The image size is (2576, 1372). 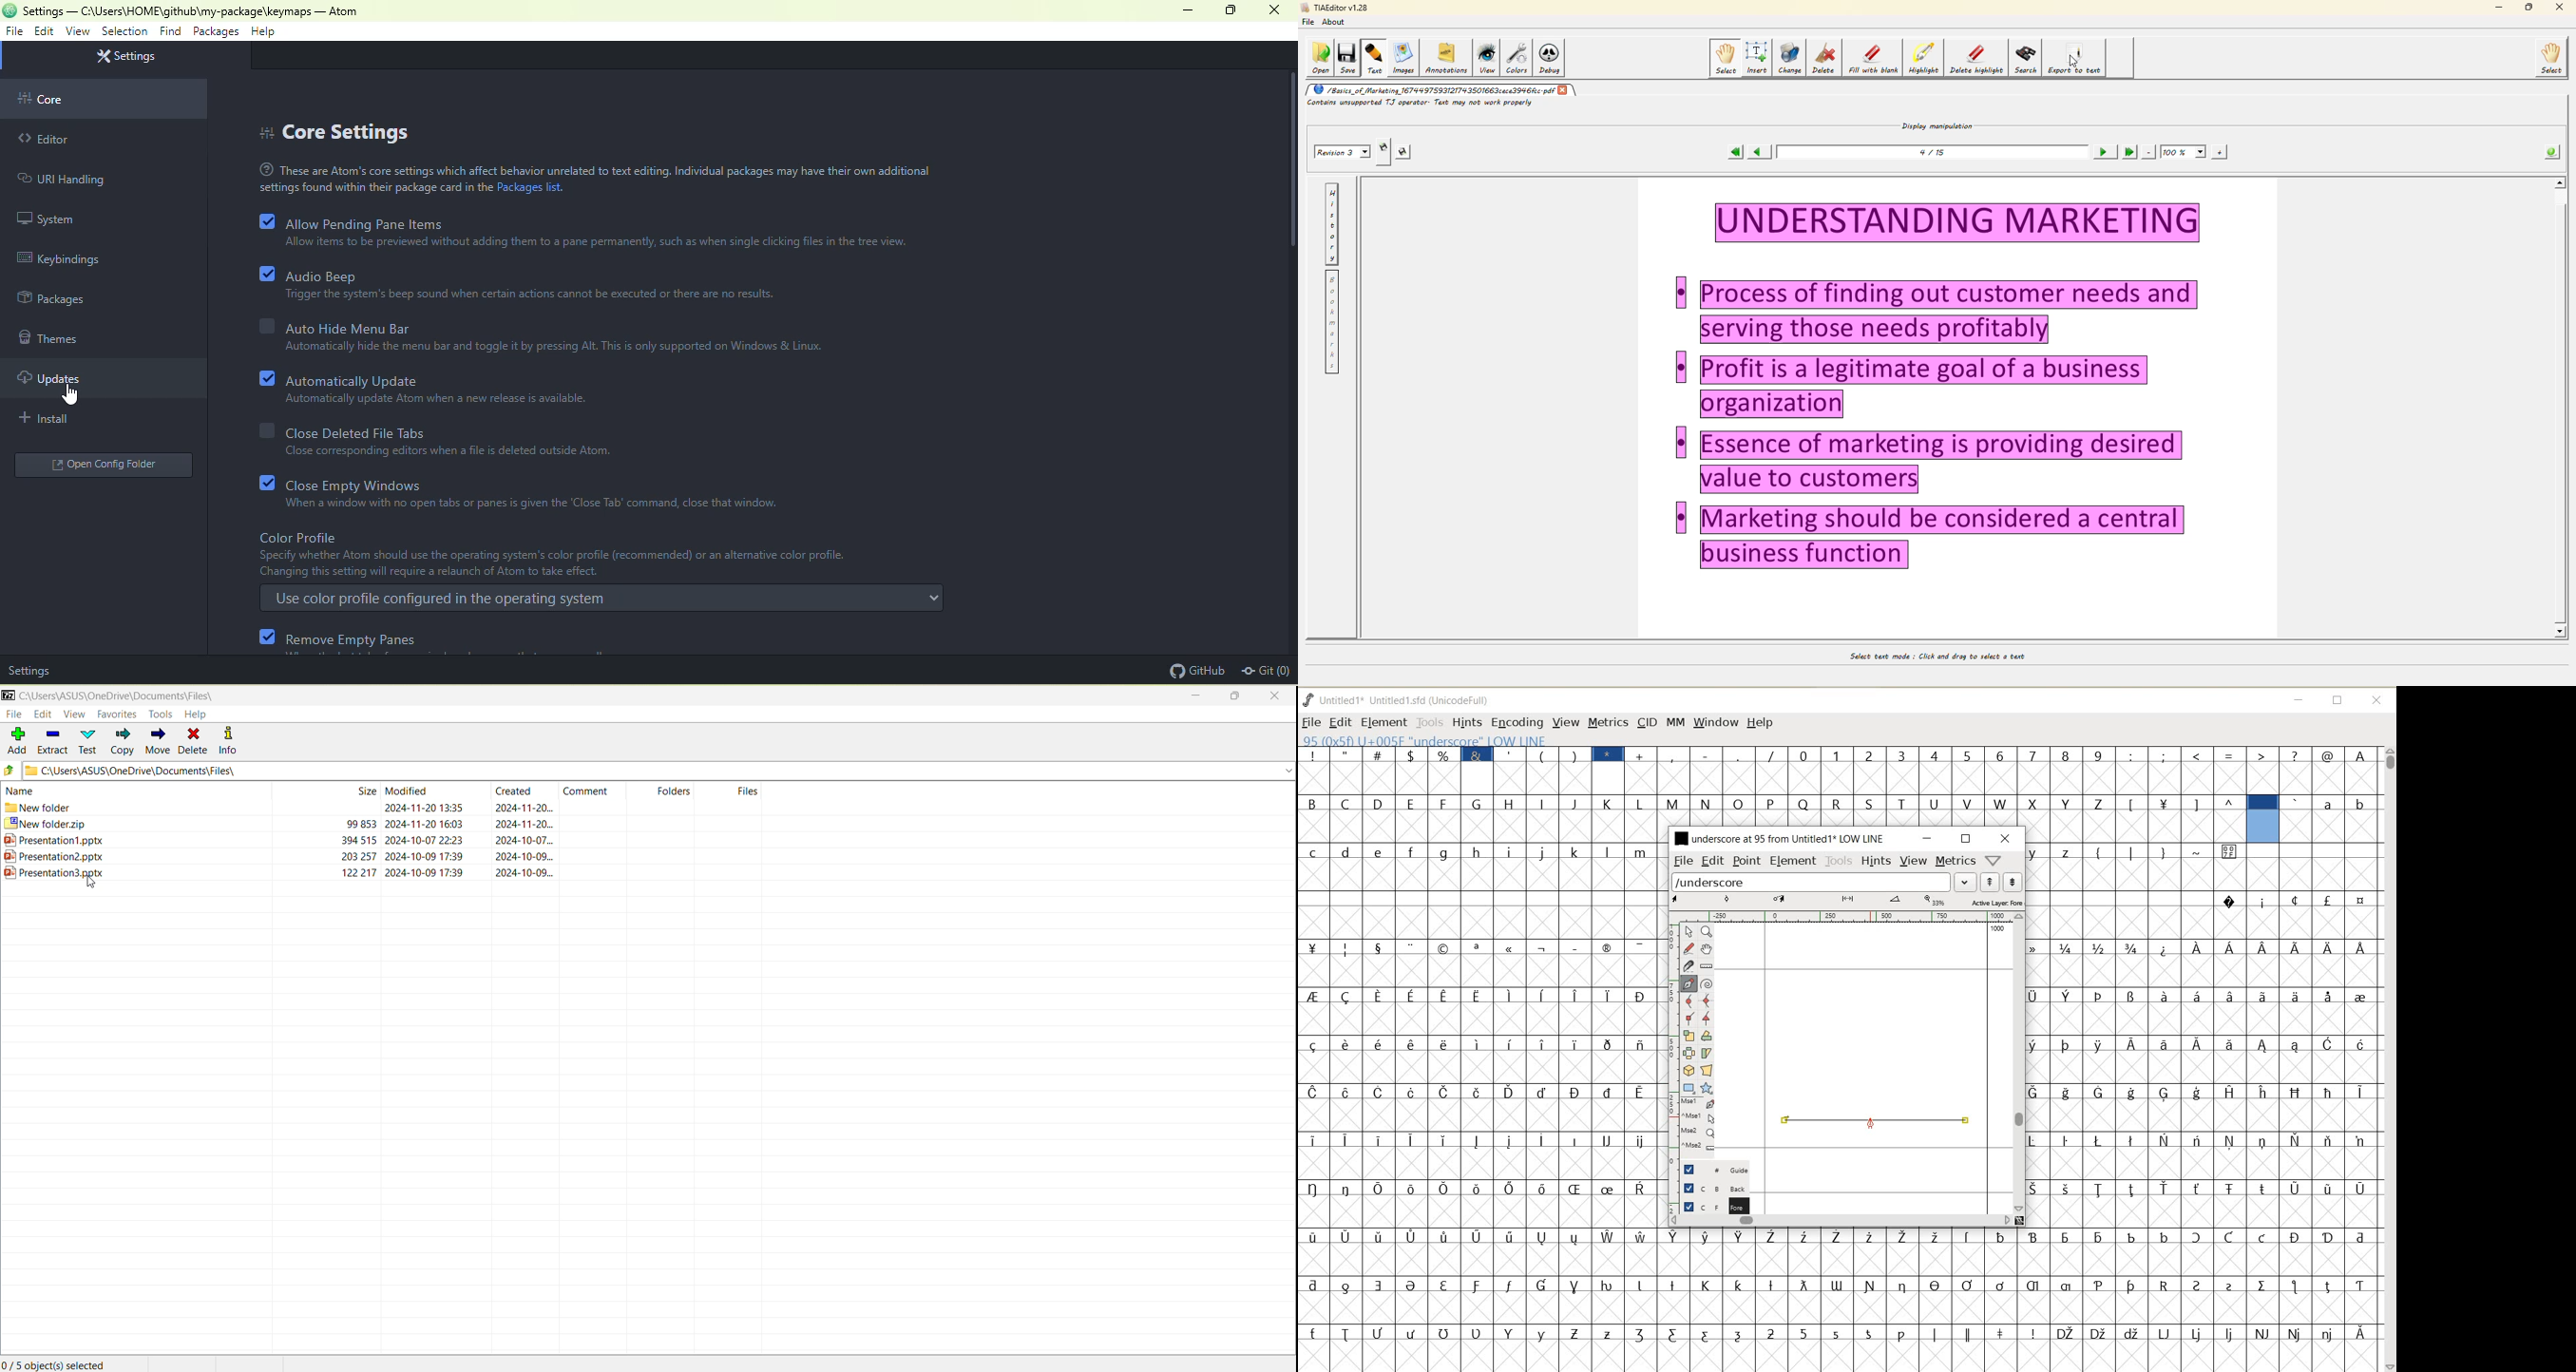 What do you see at coordinates (557, 564) in the screenshot?
I see `text on color profile` at bounding box center [557, 564].